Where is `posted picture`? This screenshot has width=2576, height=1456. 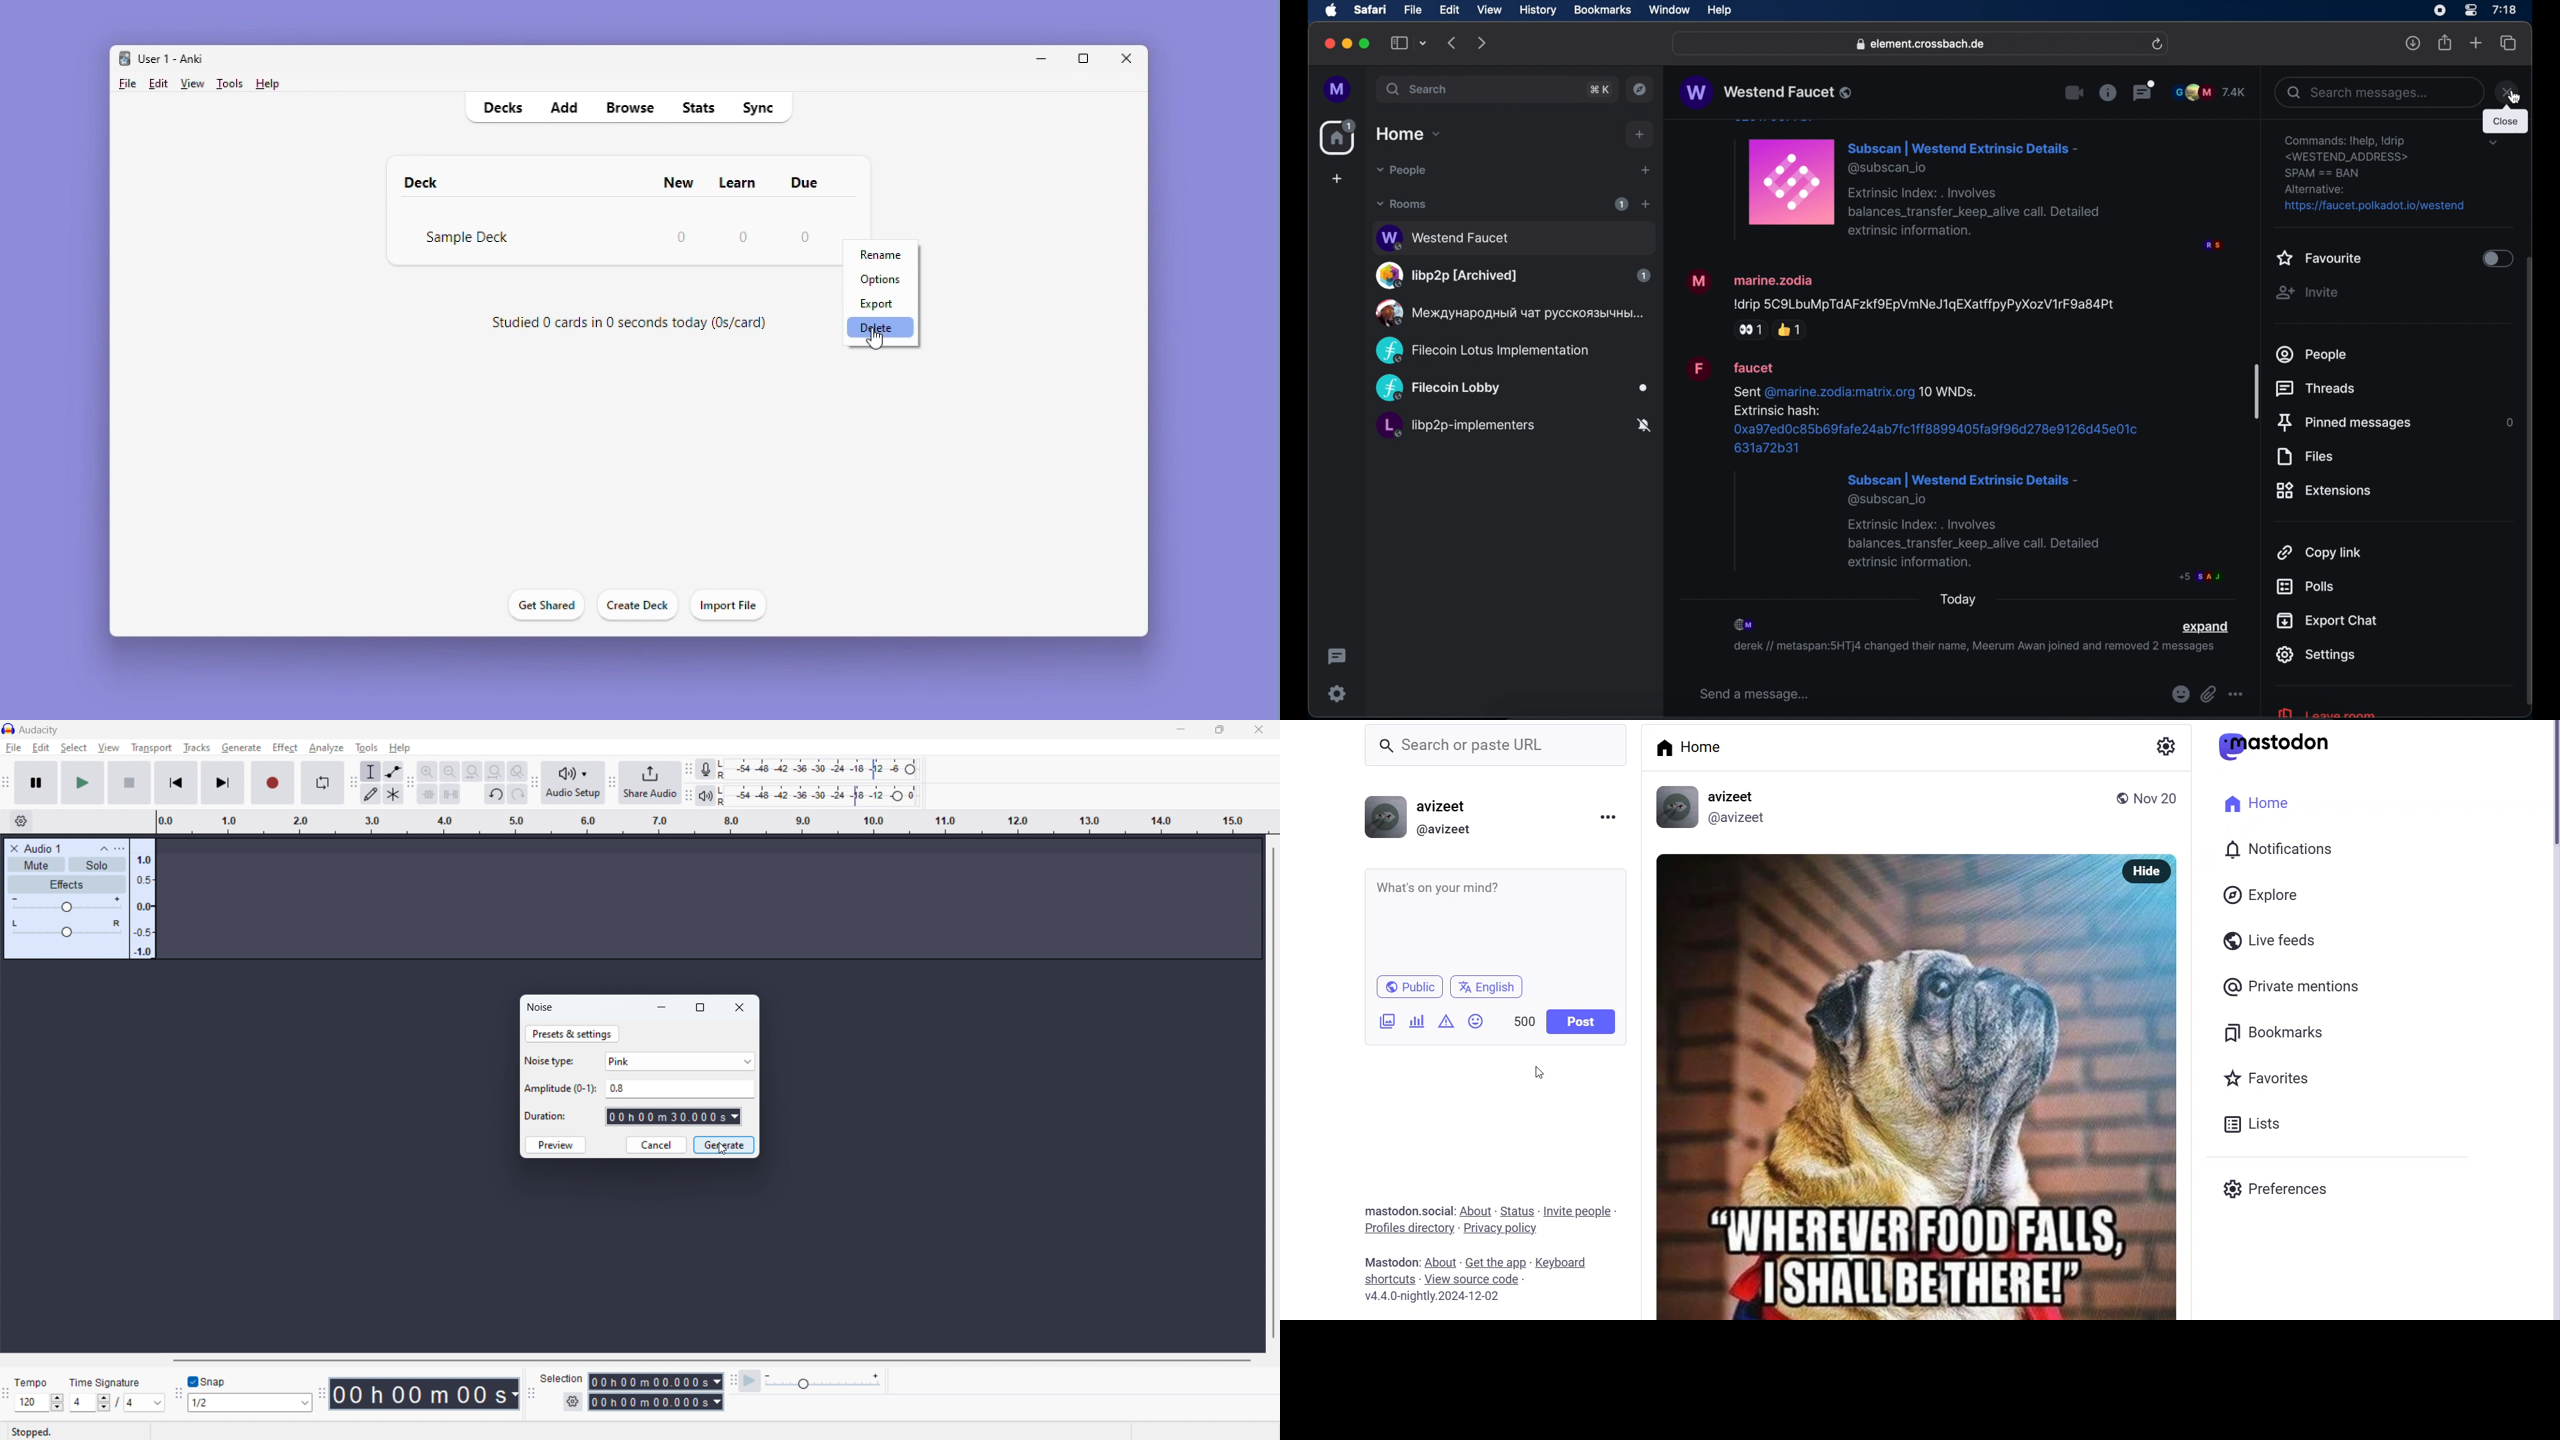 posted picture is located at coordinates (1885, 1088).